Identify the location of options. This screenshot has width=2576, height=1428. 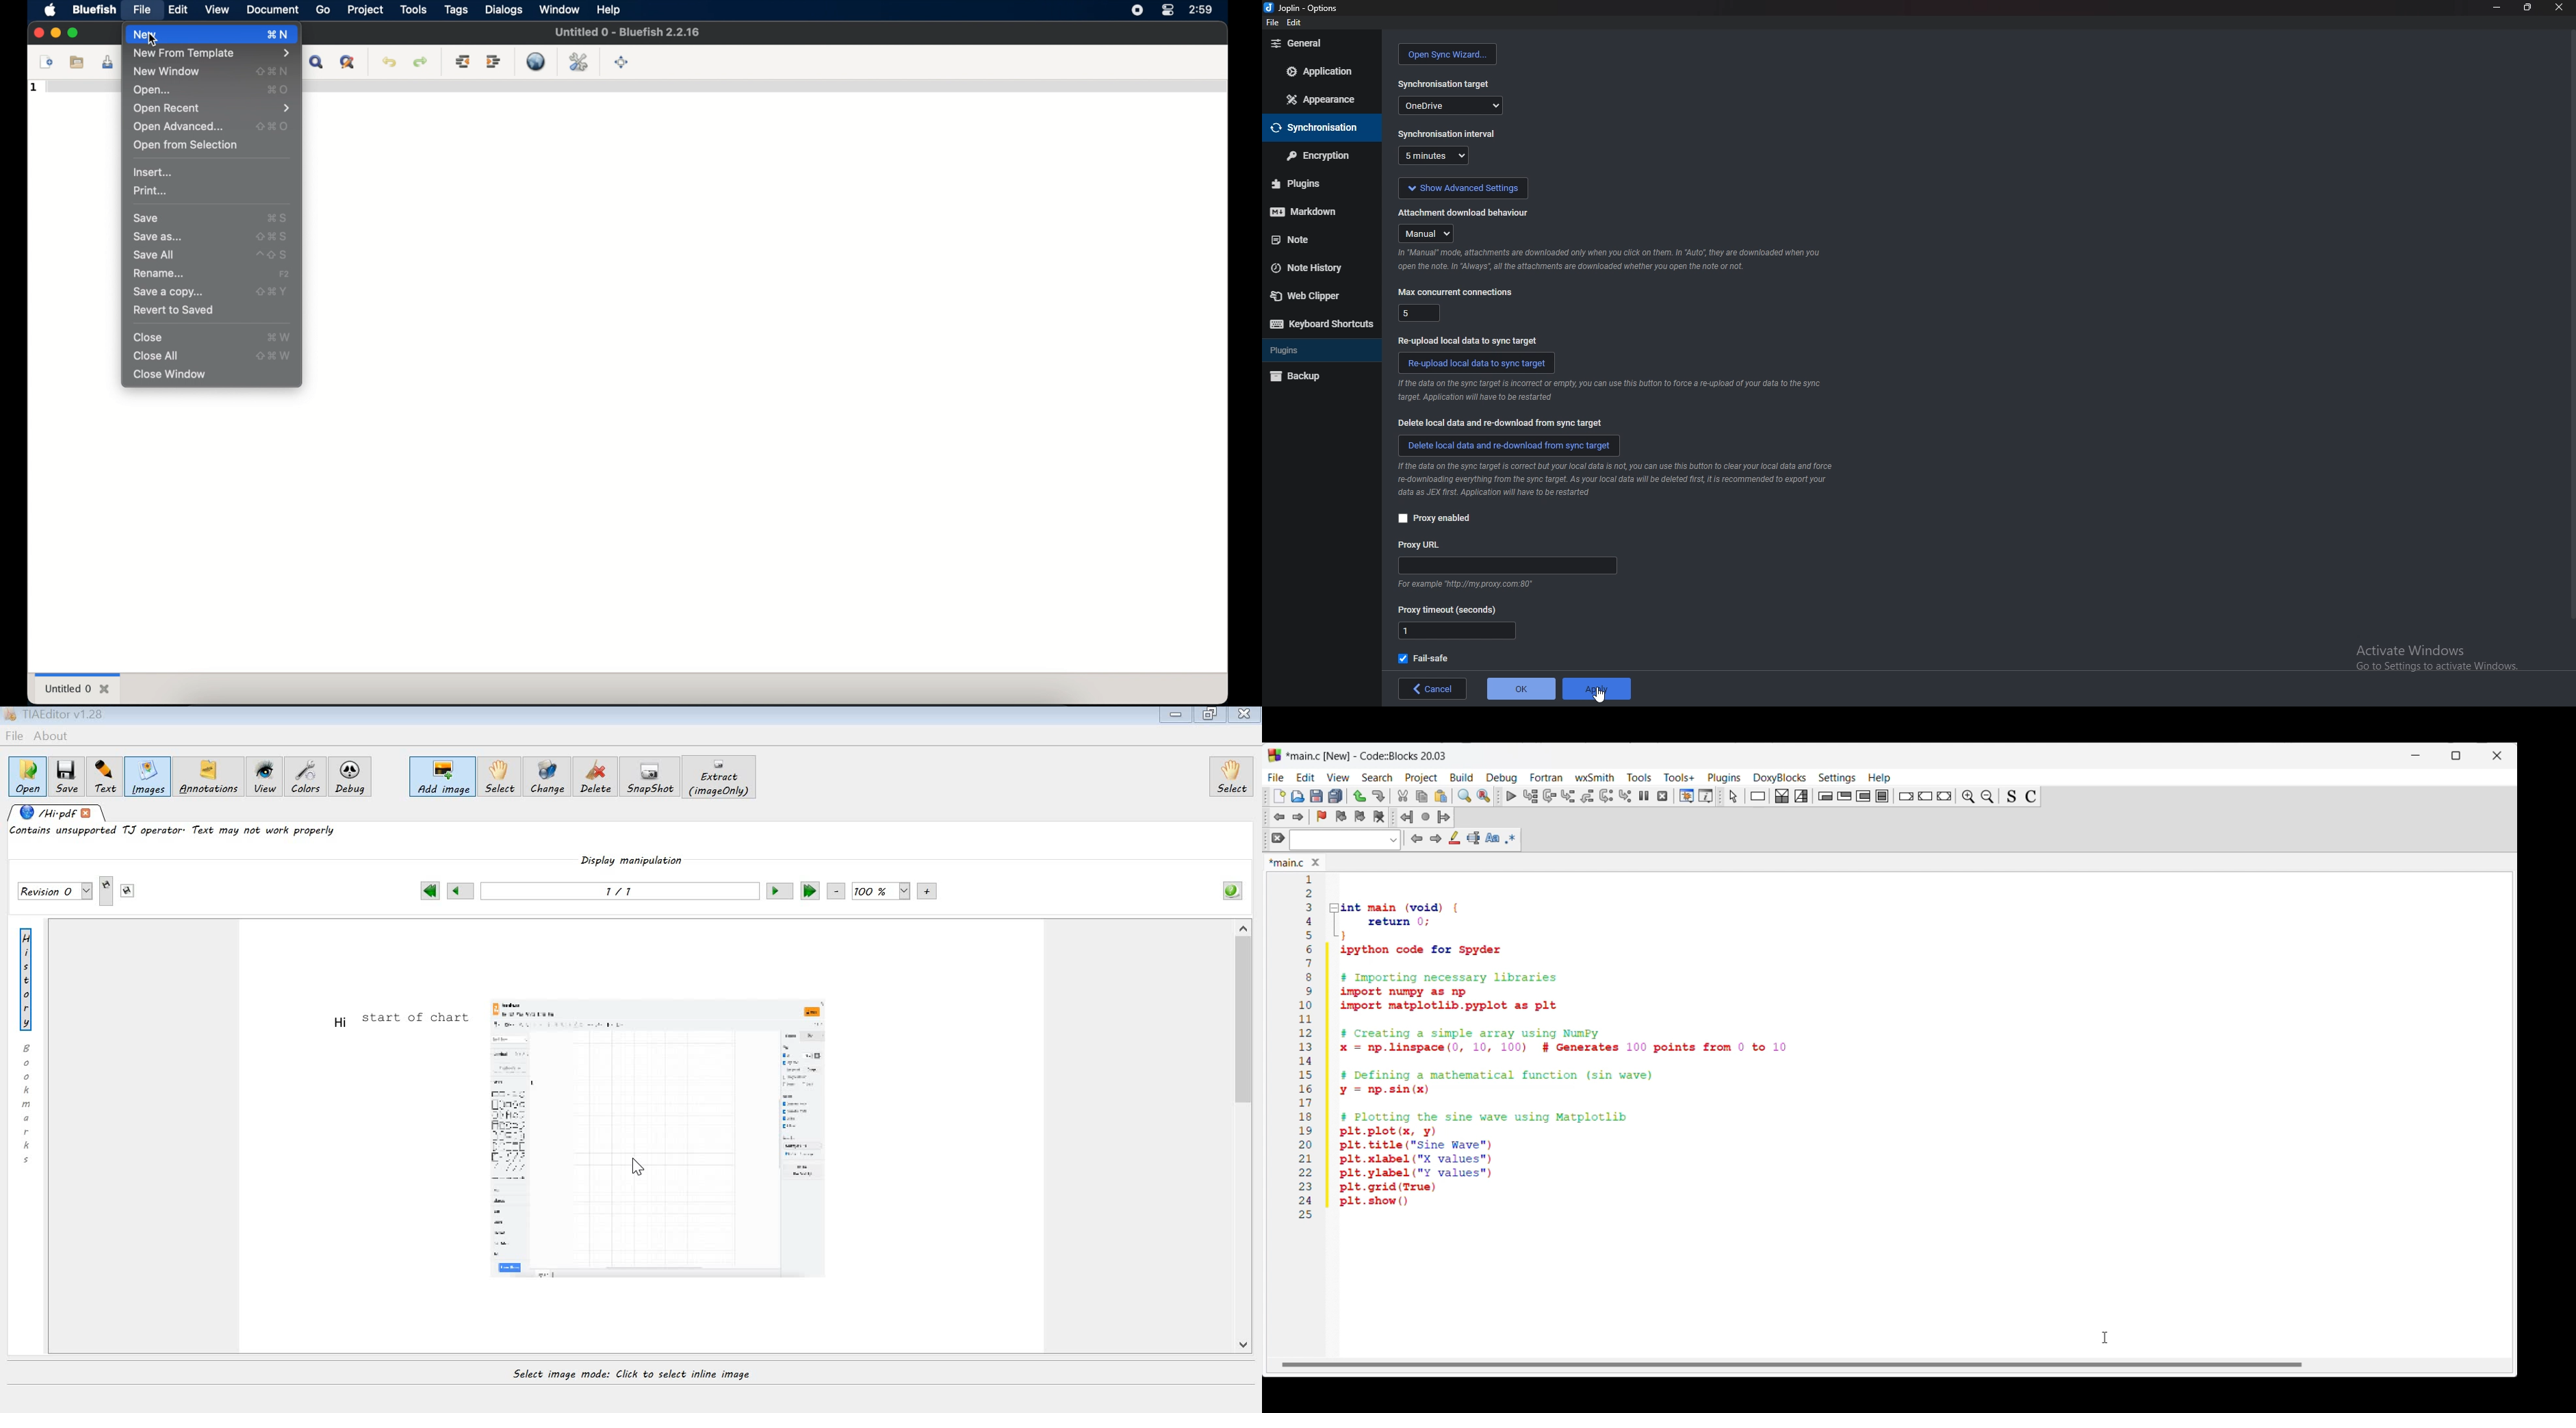
(1303, 8).